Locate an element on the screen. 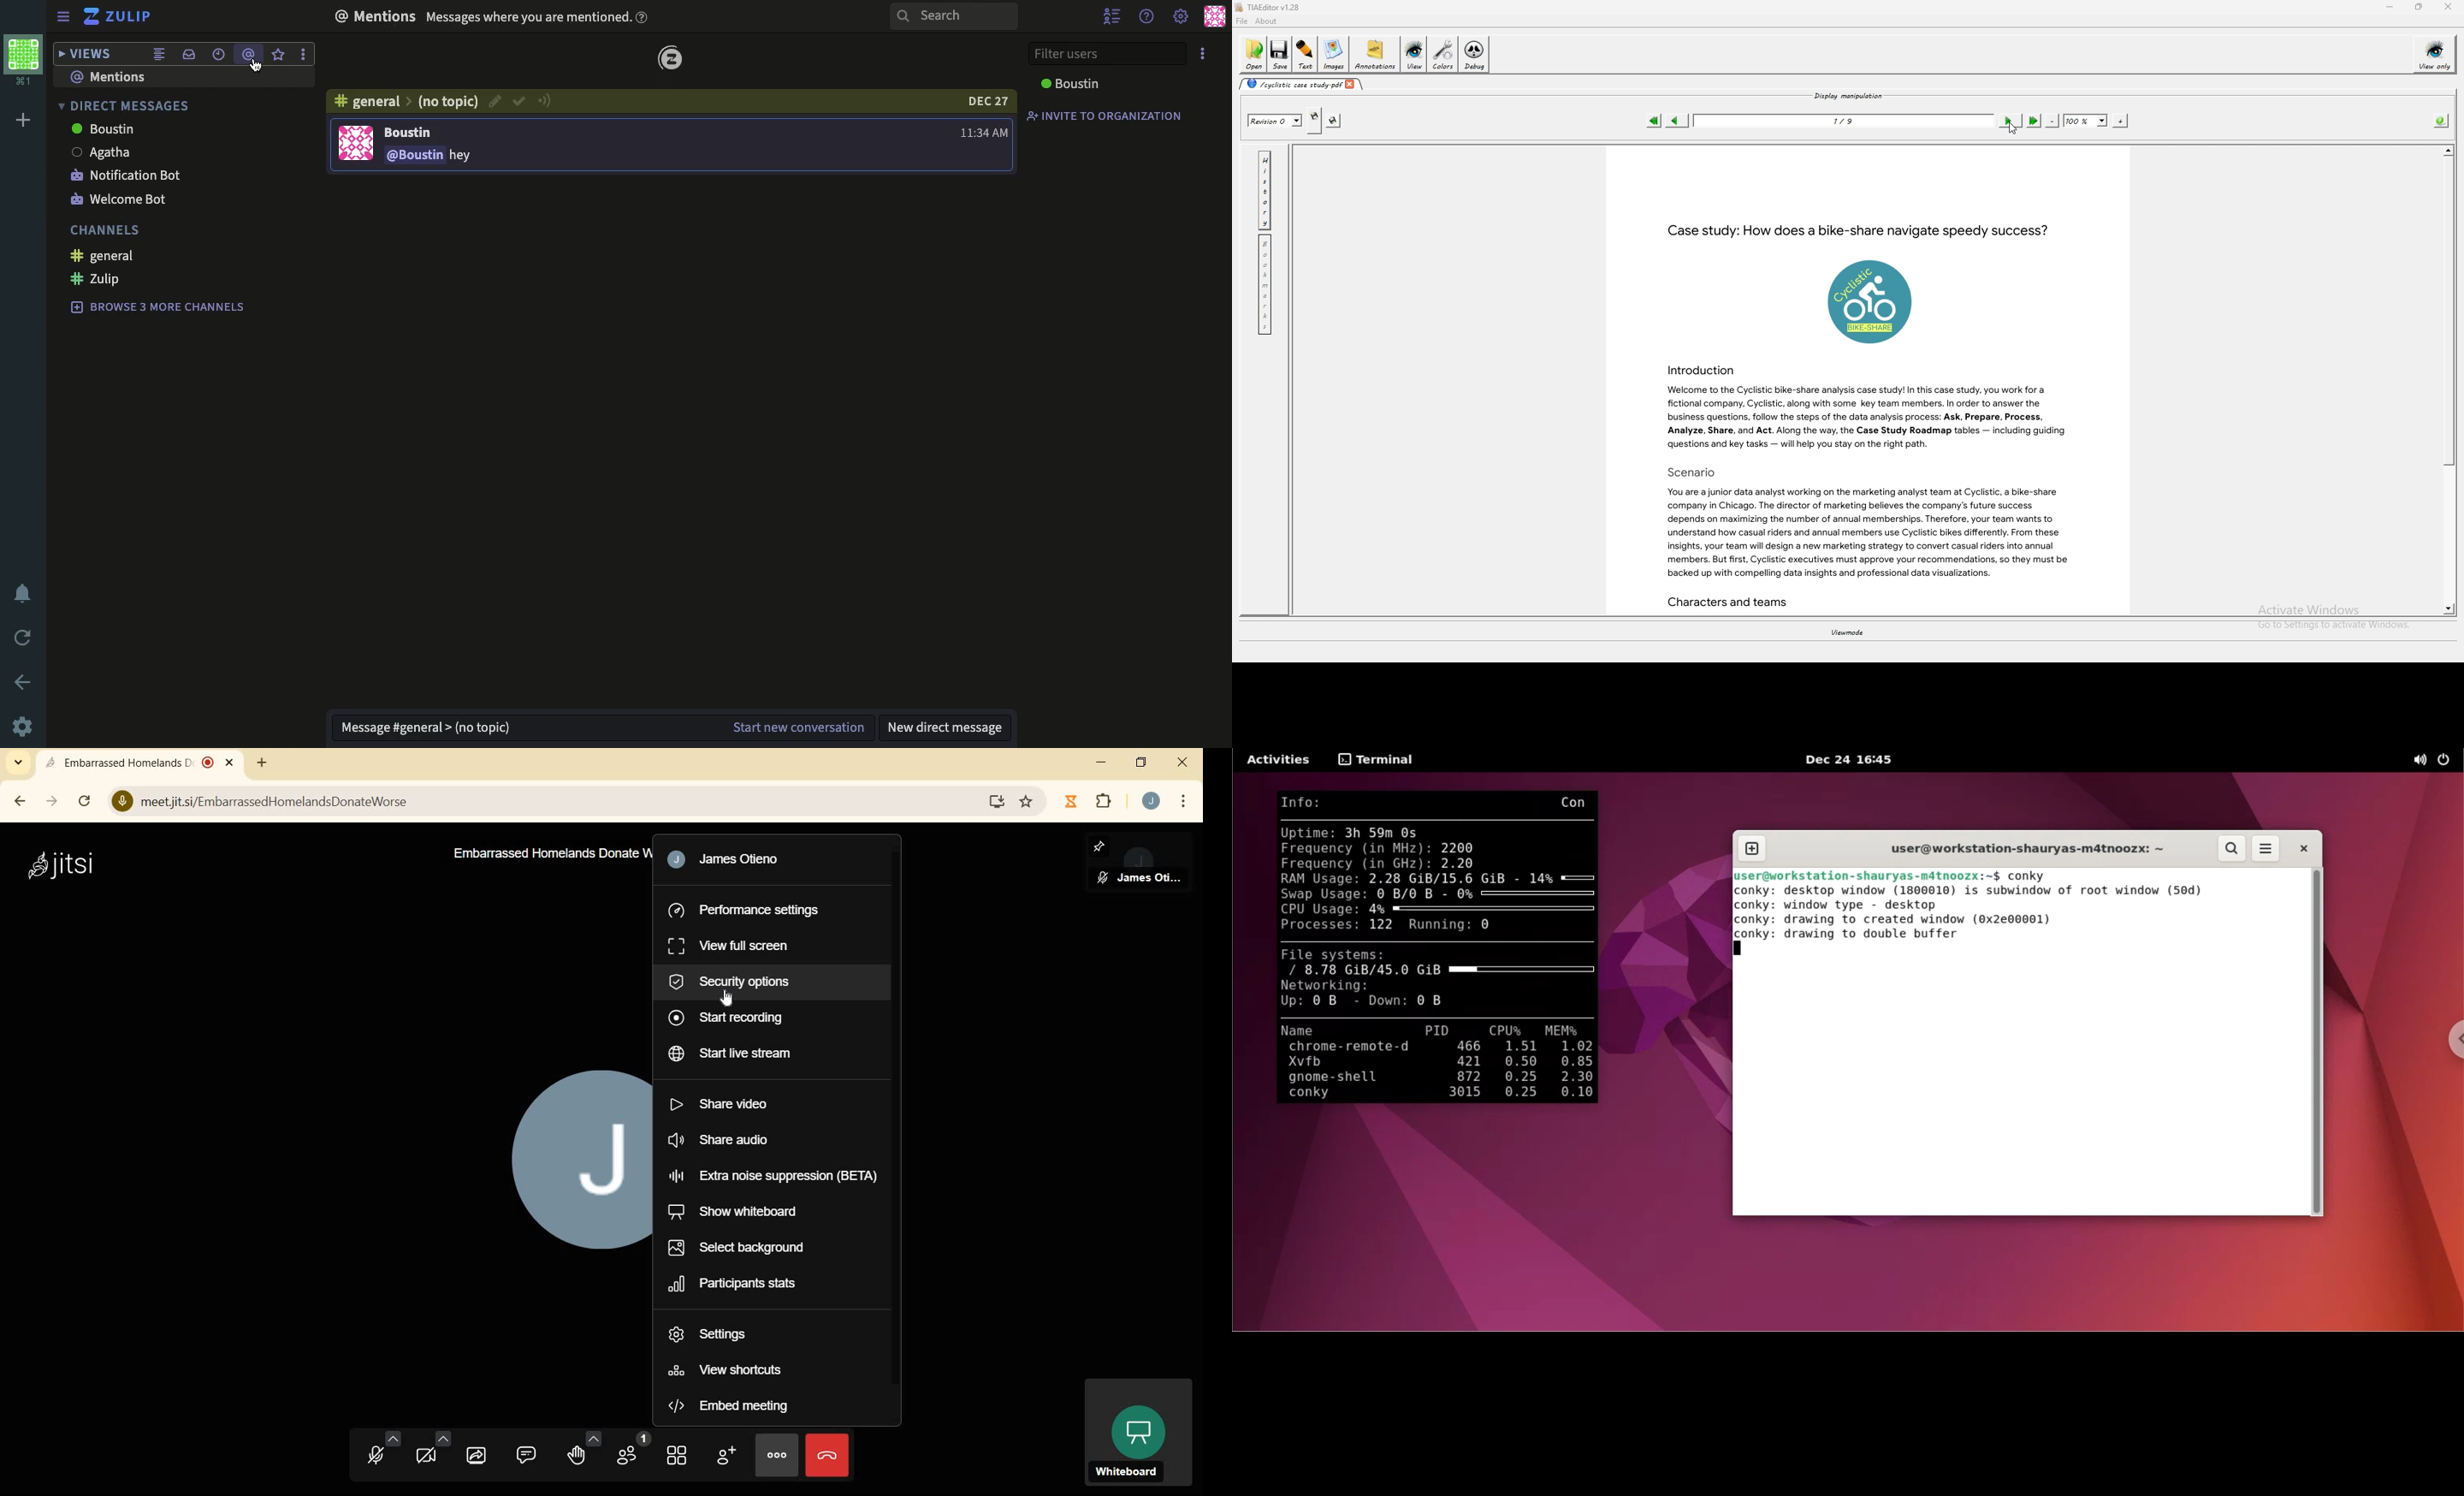  time is located at coordinates (984, 131).